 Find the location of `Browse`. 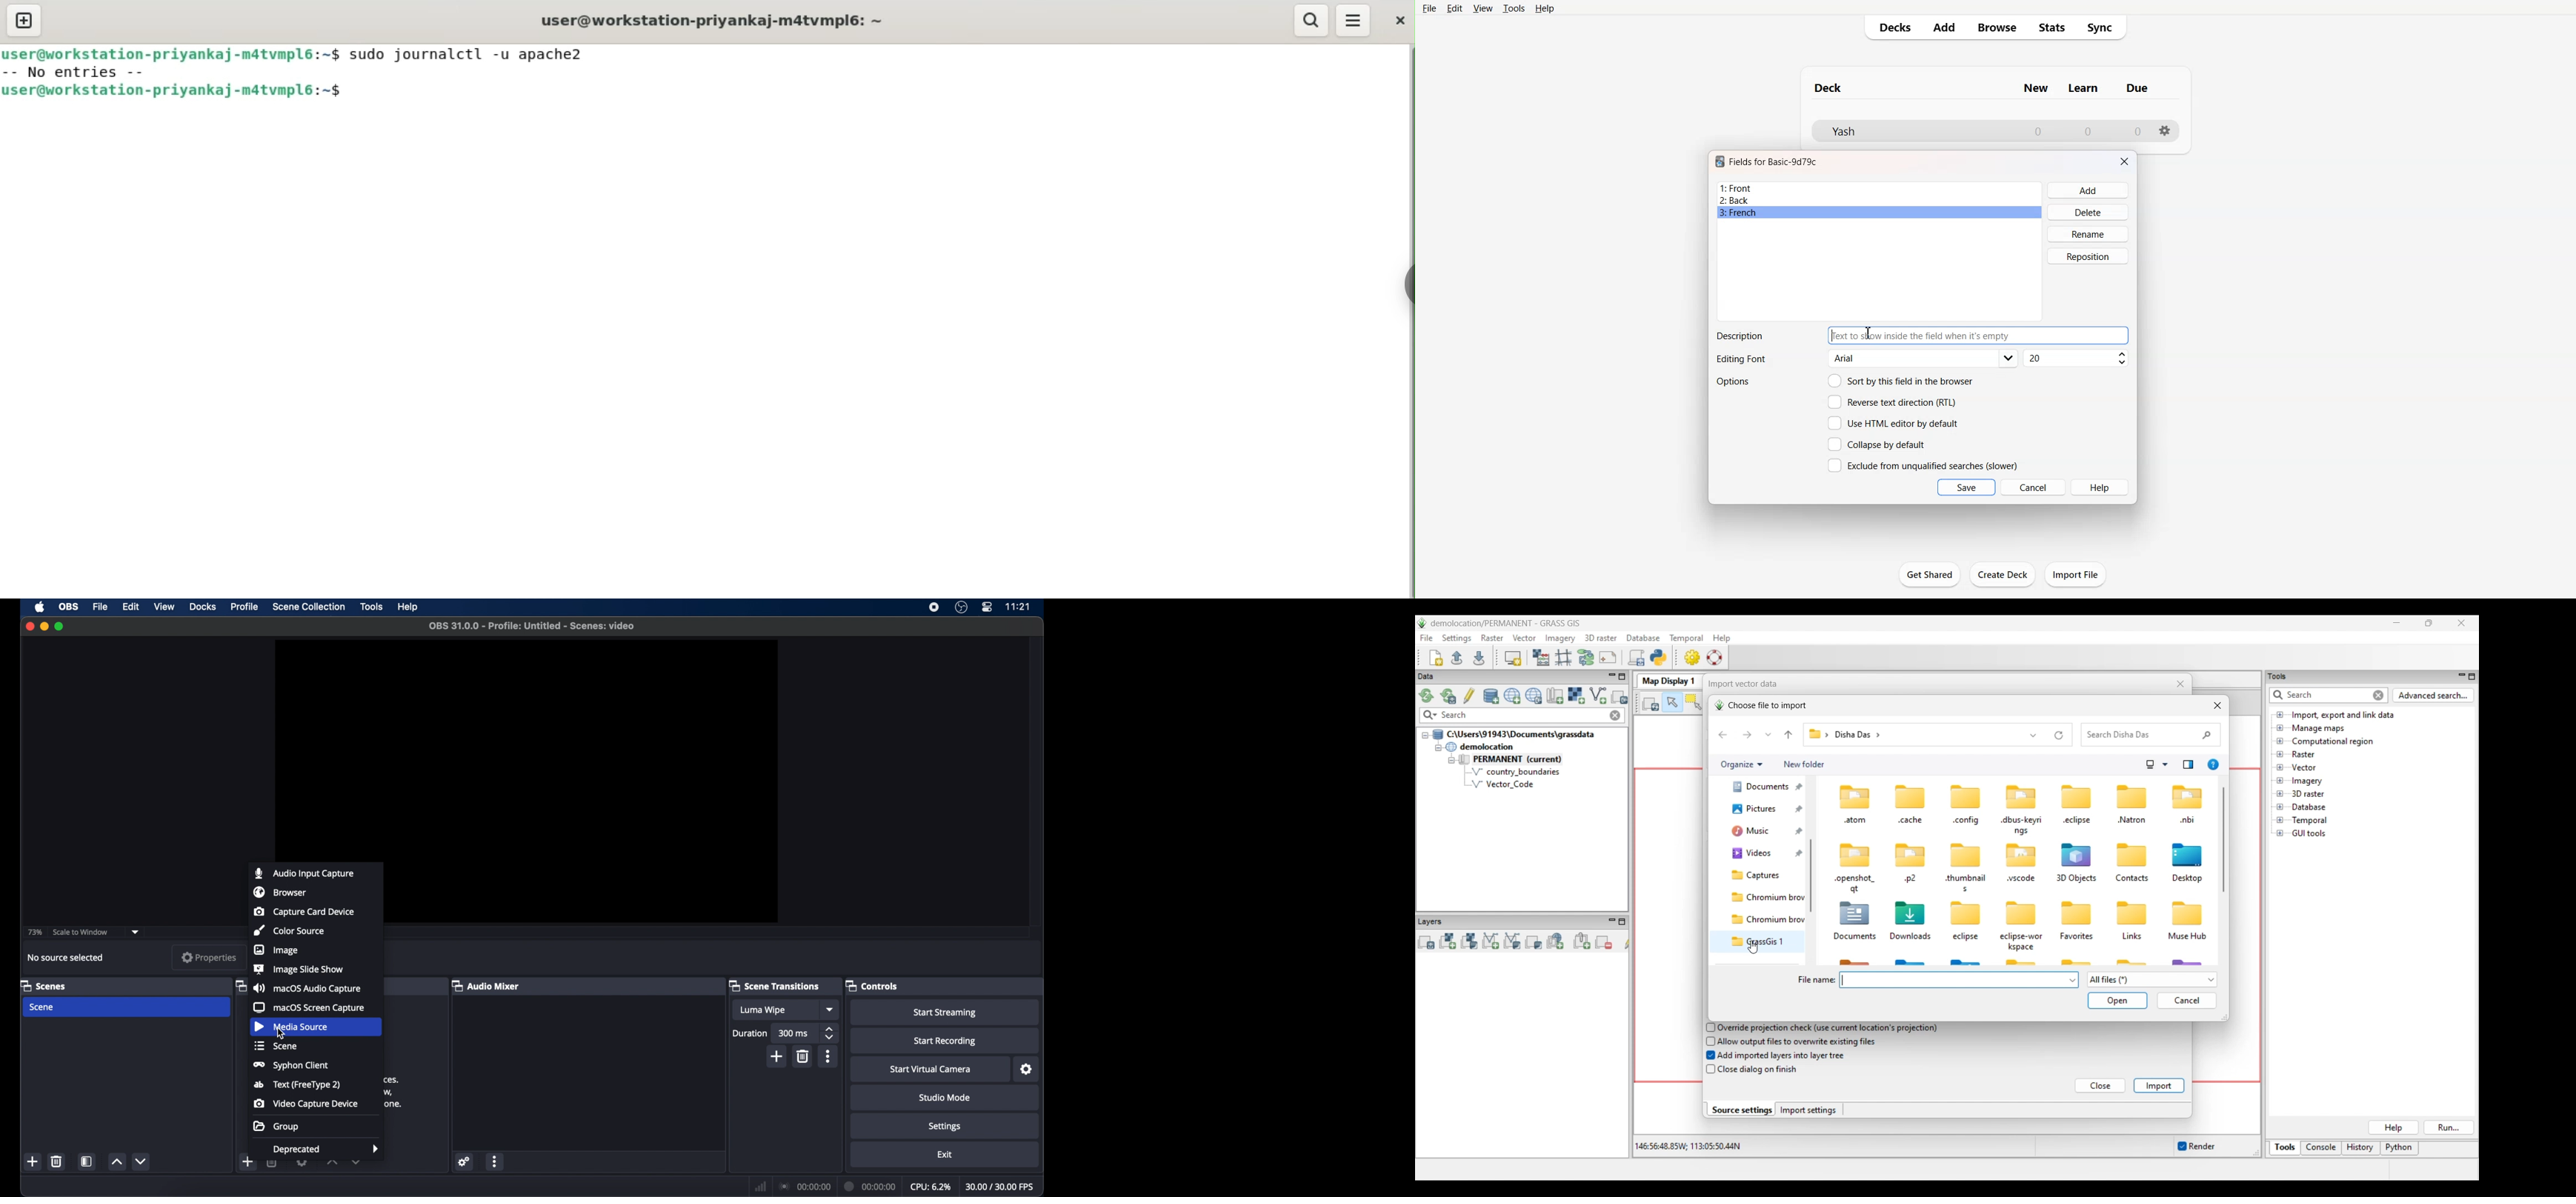

Browse is located at coordinates (1996, 27).